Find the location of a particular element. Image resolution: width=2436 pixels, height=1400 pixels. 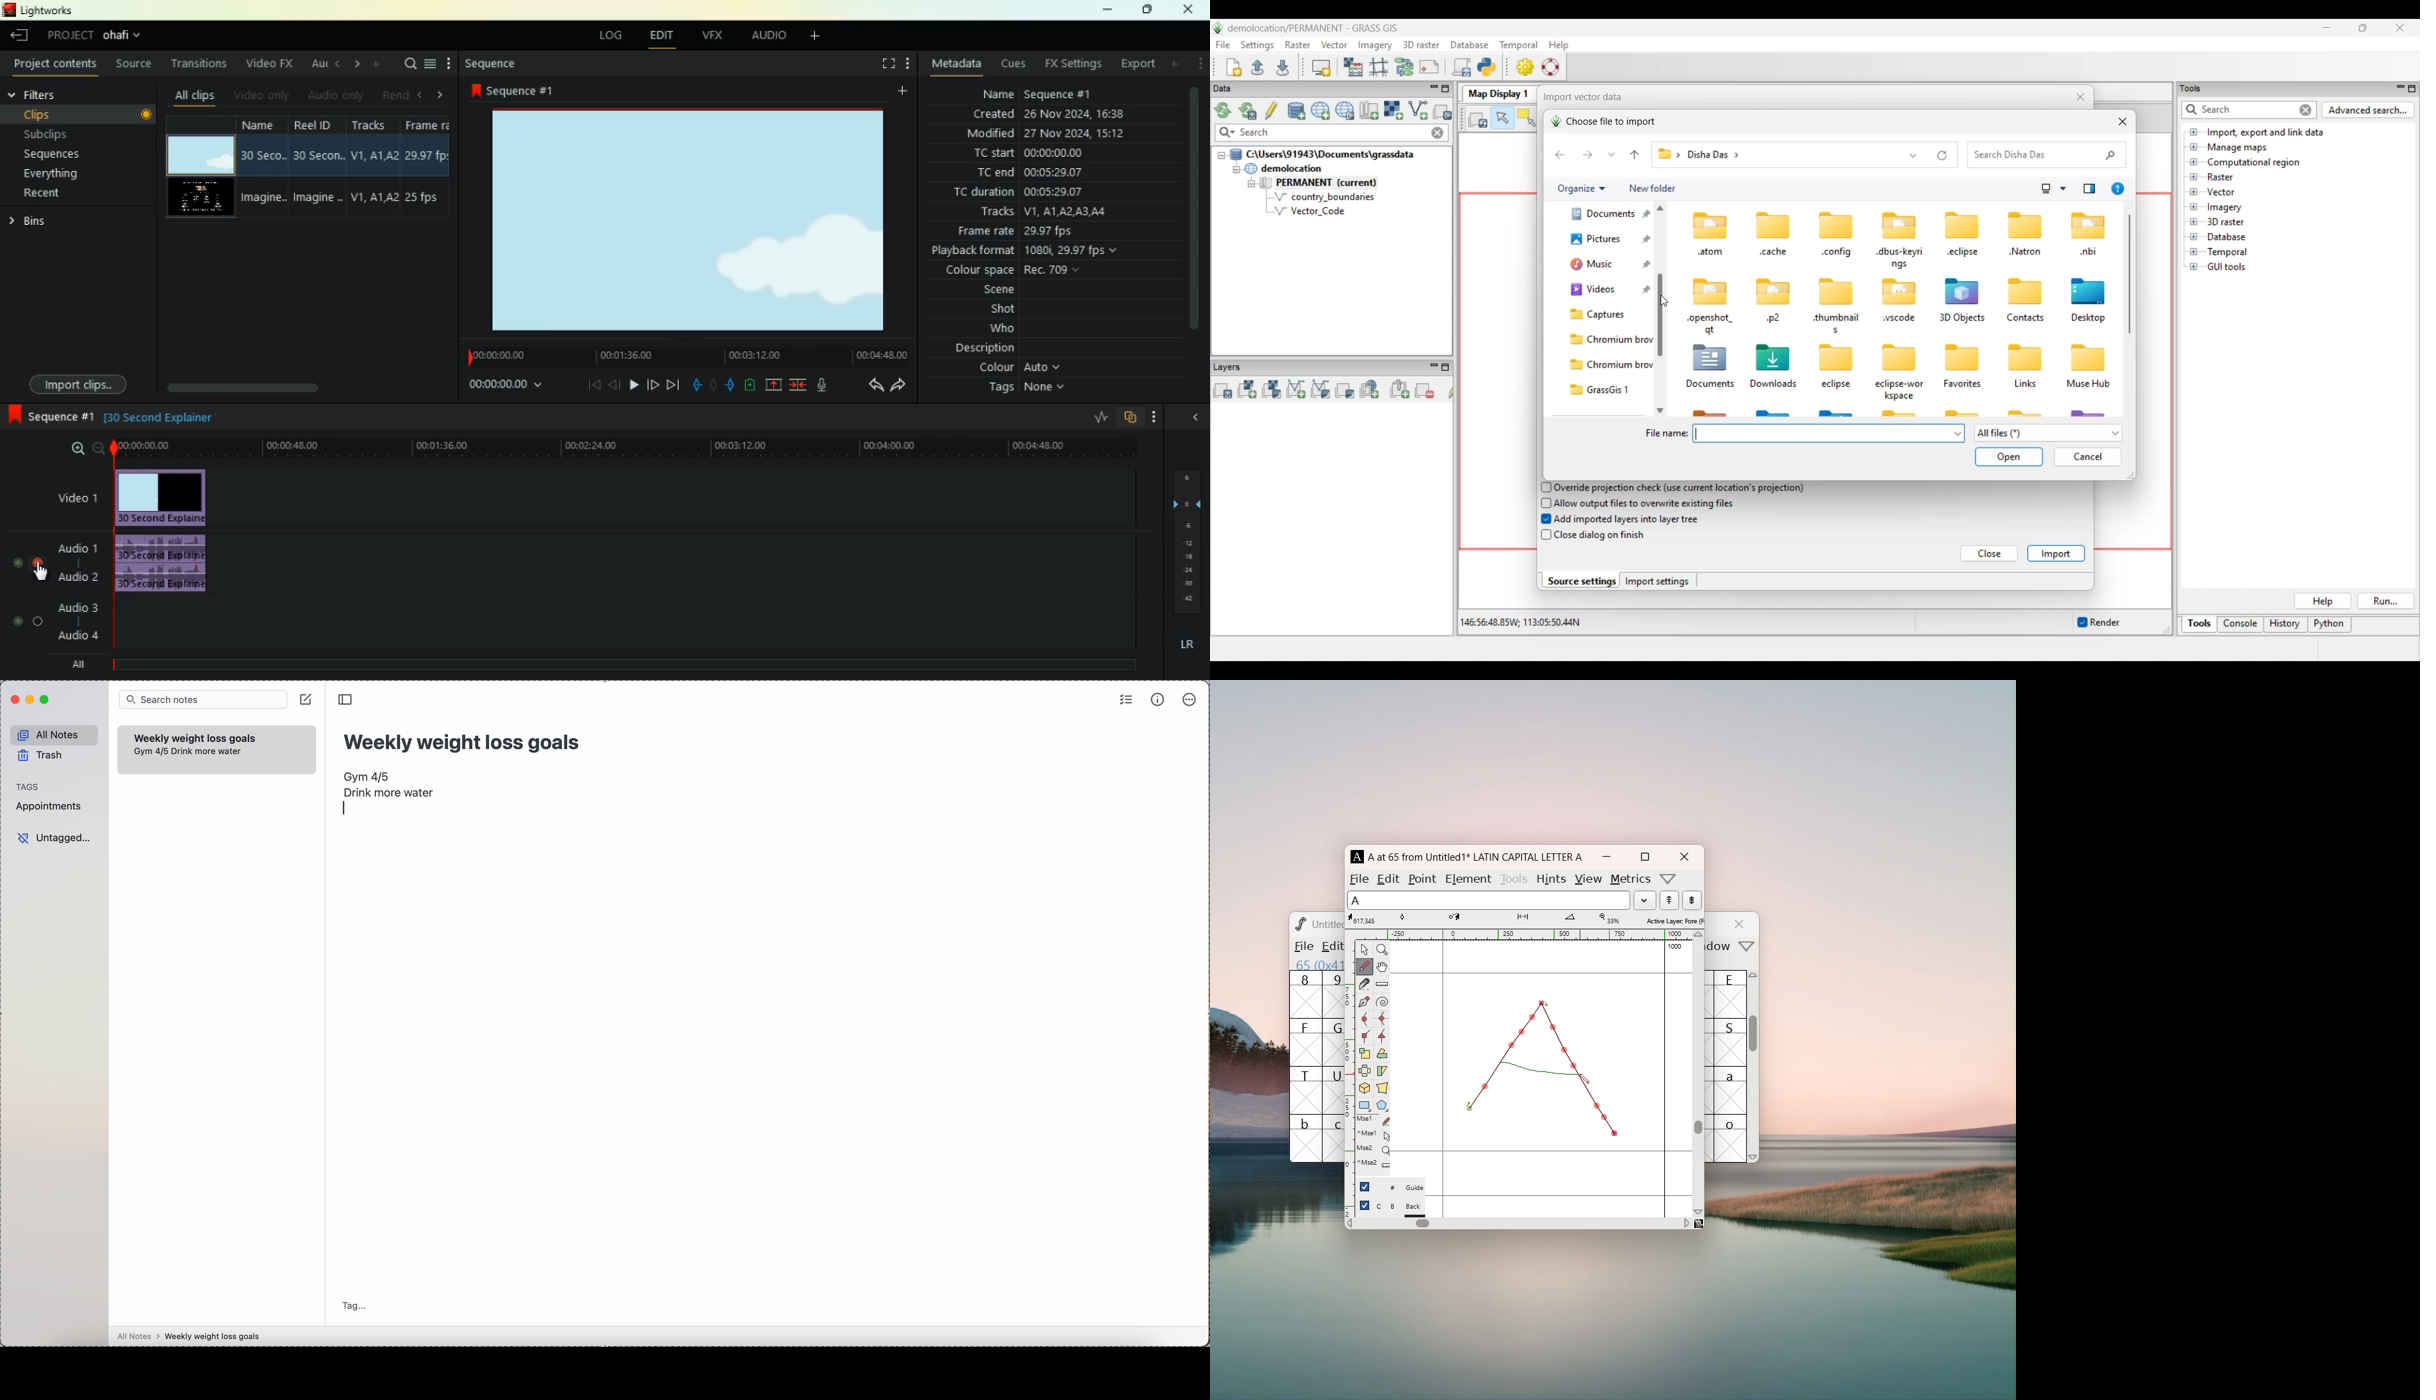

sequence is located at coordinates (496, 60).